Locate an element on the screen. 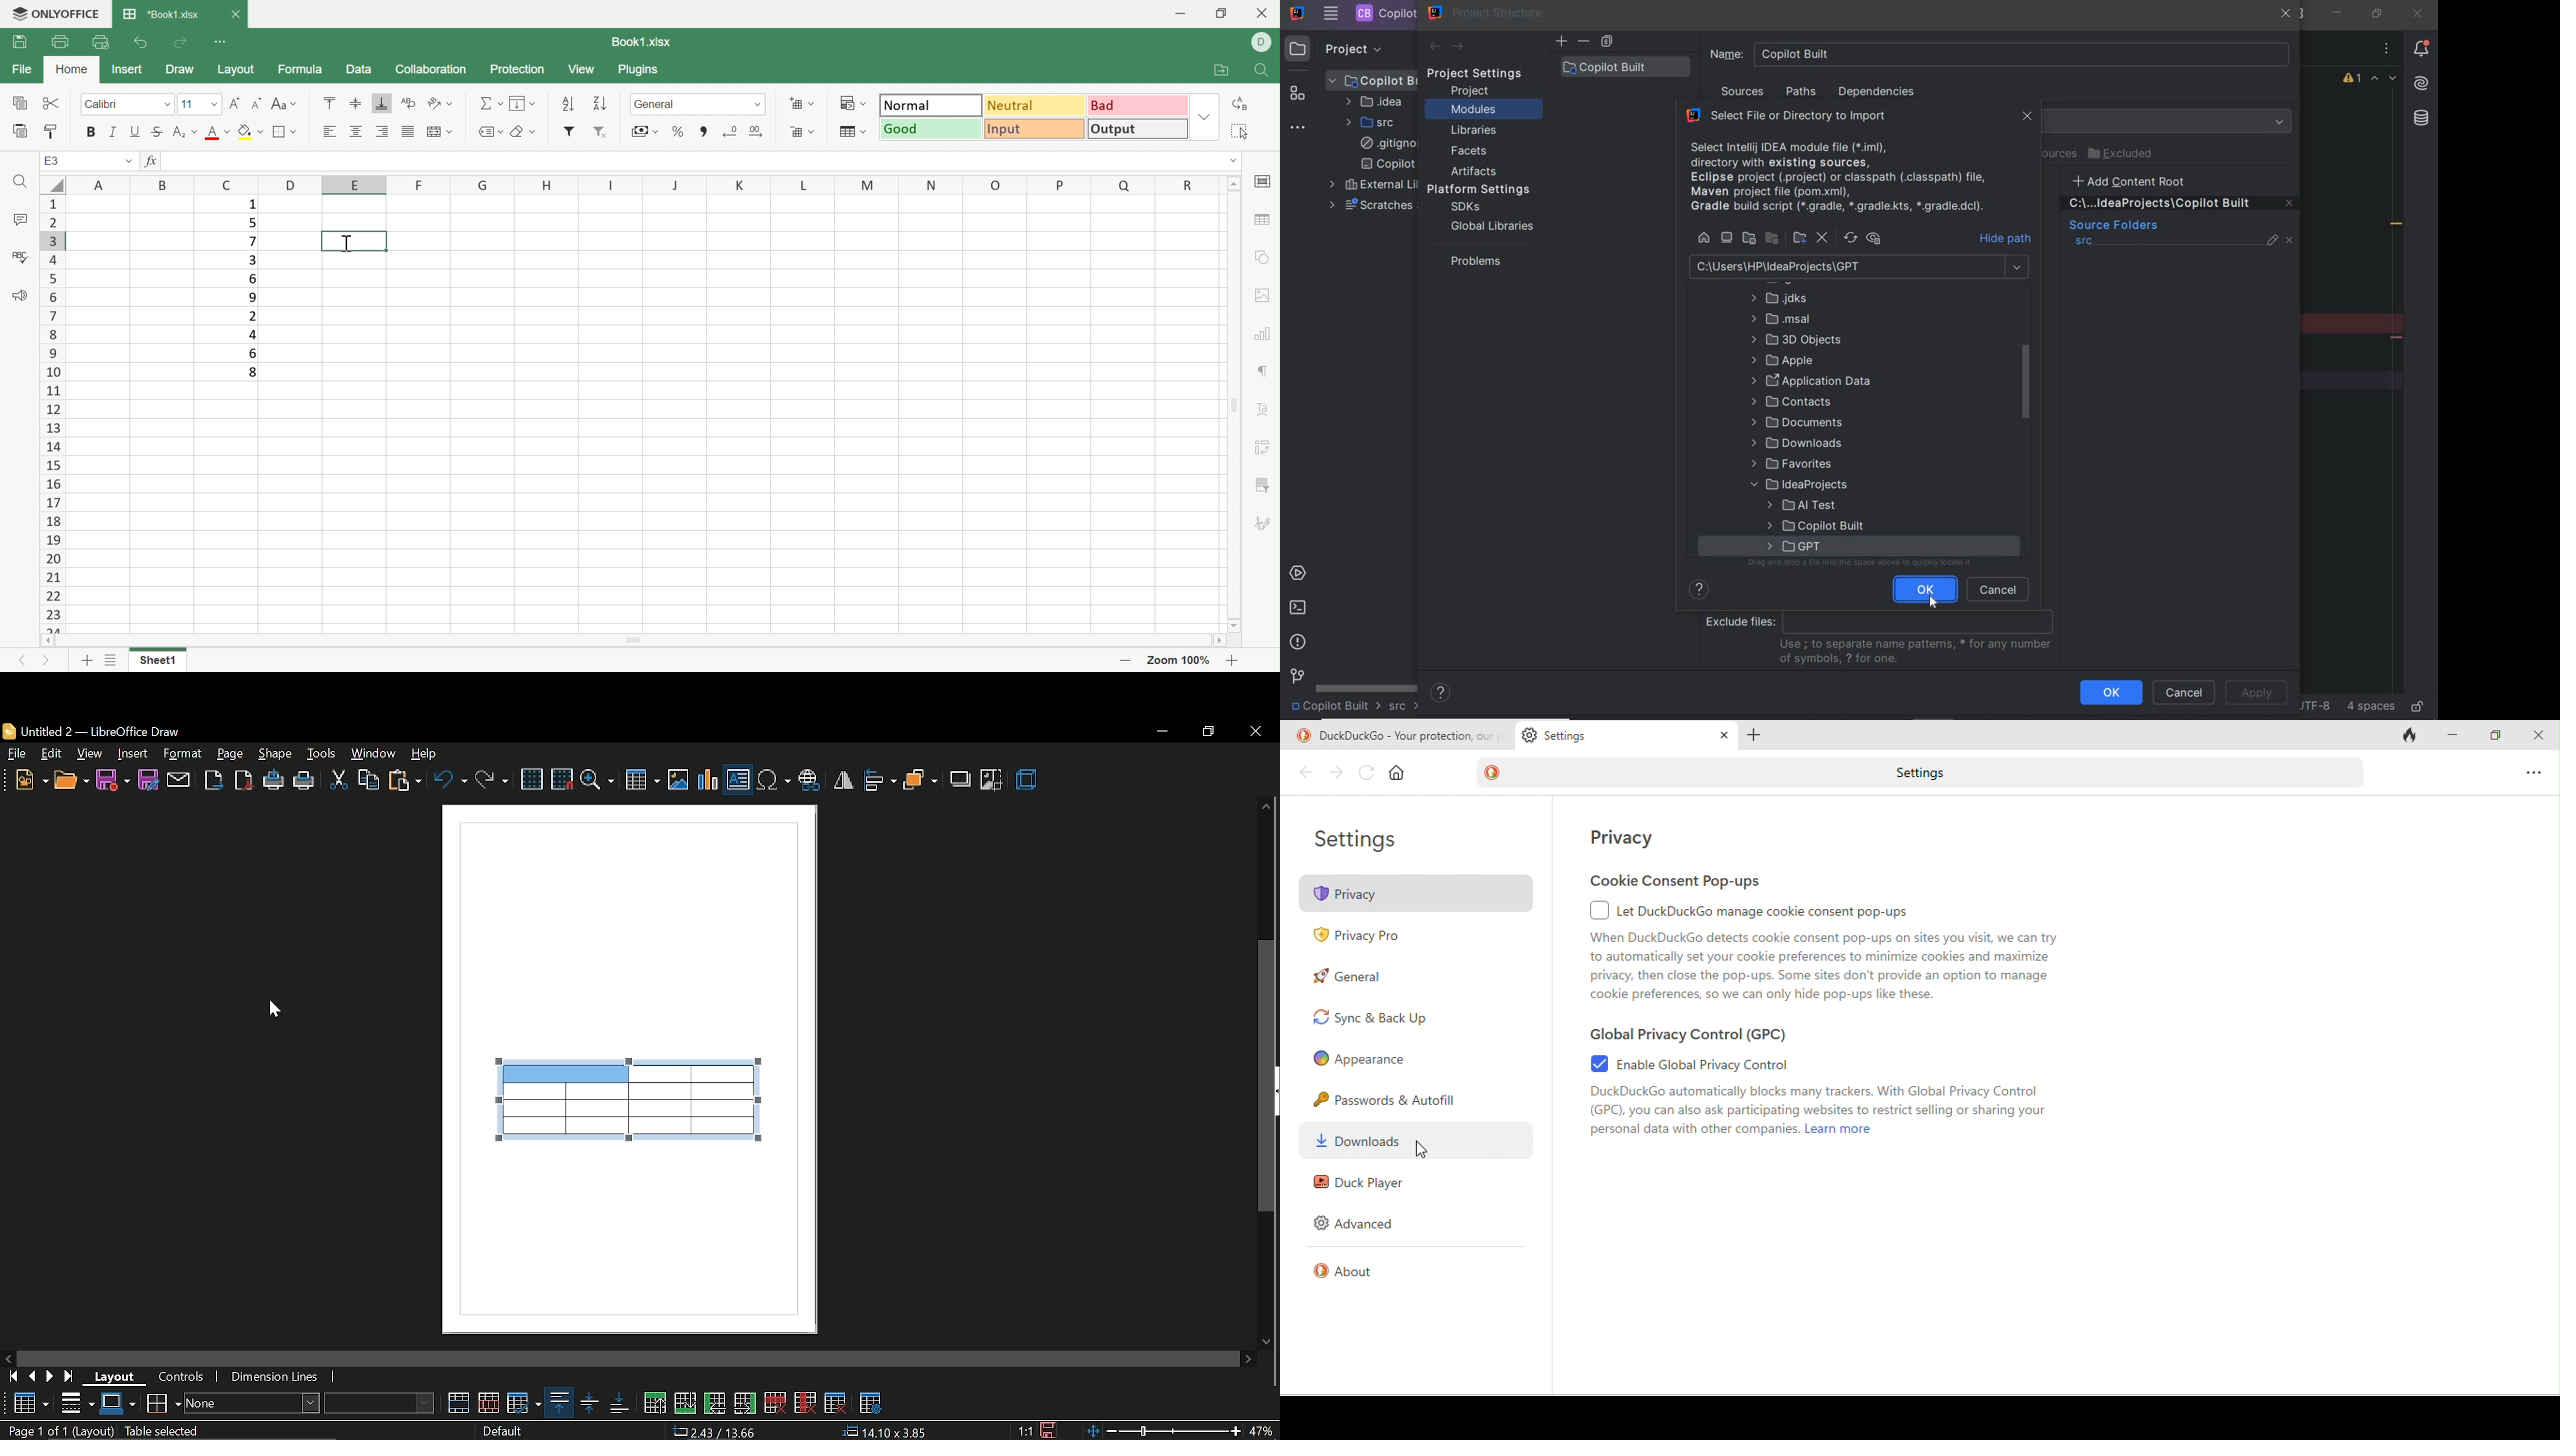 The height and width of the screenshot is (1456, 2576). Paste is located at coordinates (19, 131).